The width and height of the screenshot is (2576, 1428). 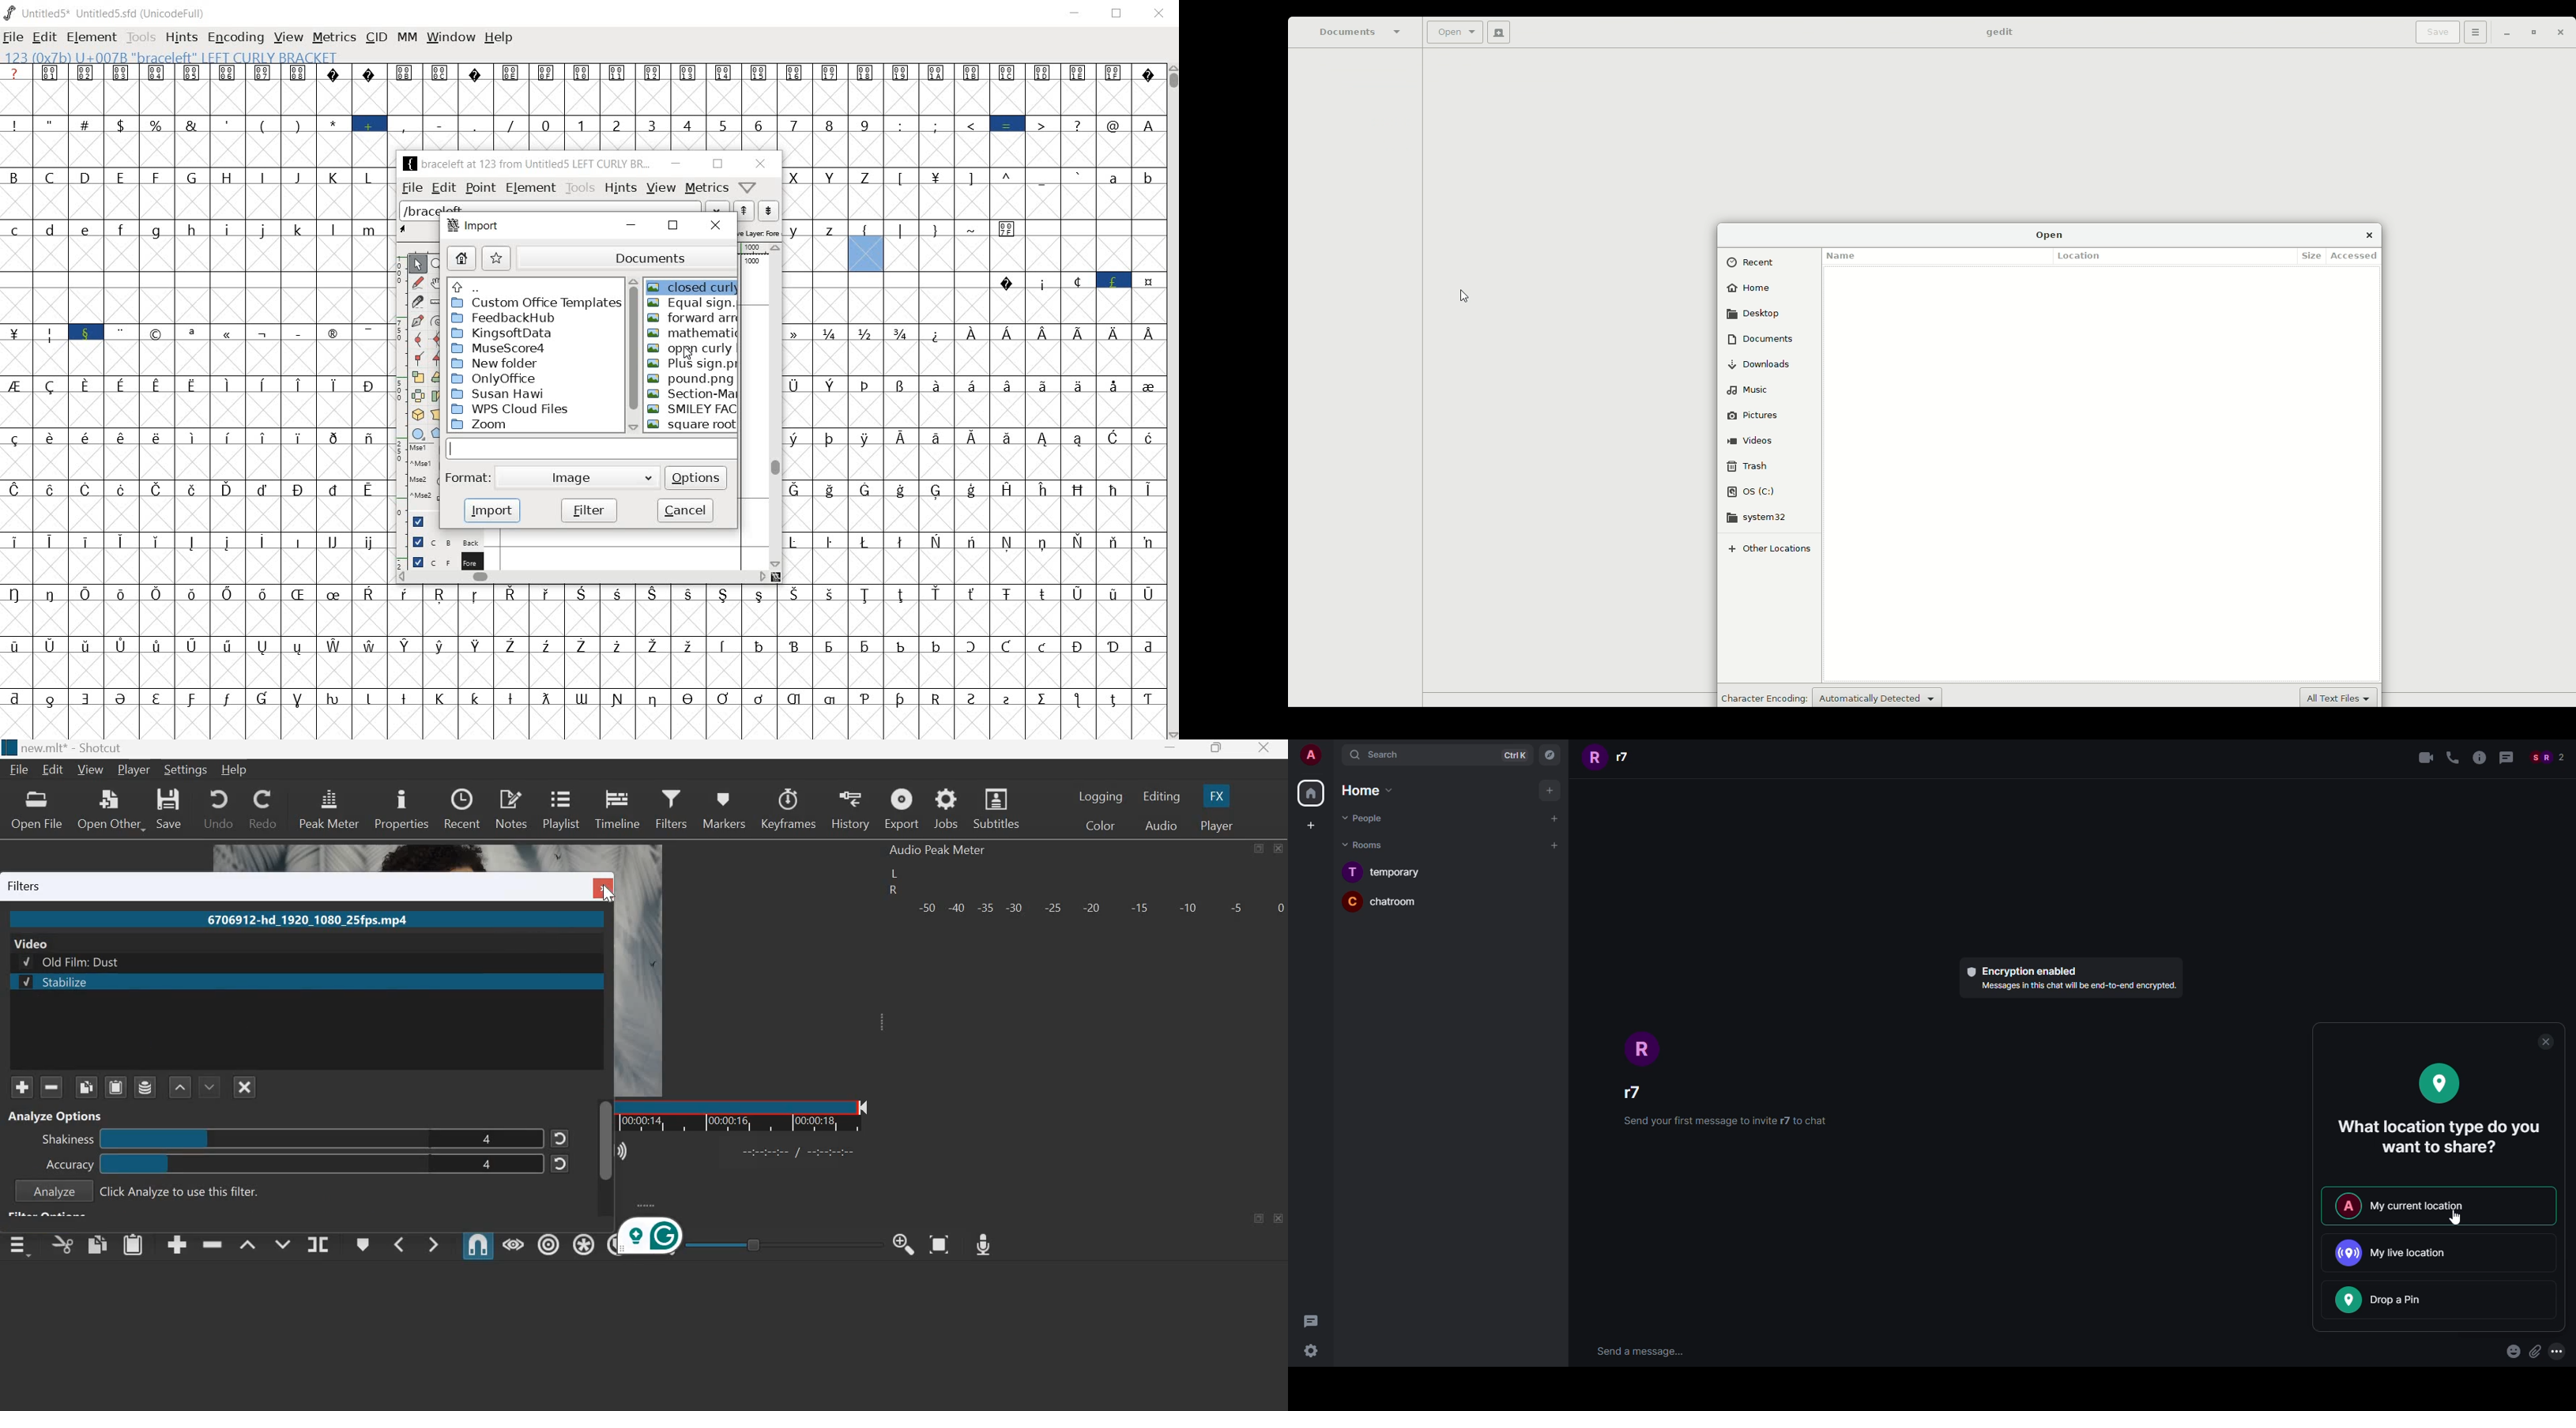 I want to click on Timeline, so click(x=616, y=807).